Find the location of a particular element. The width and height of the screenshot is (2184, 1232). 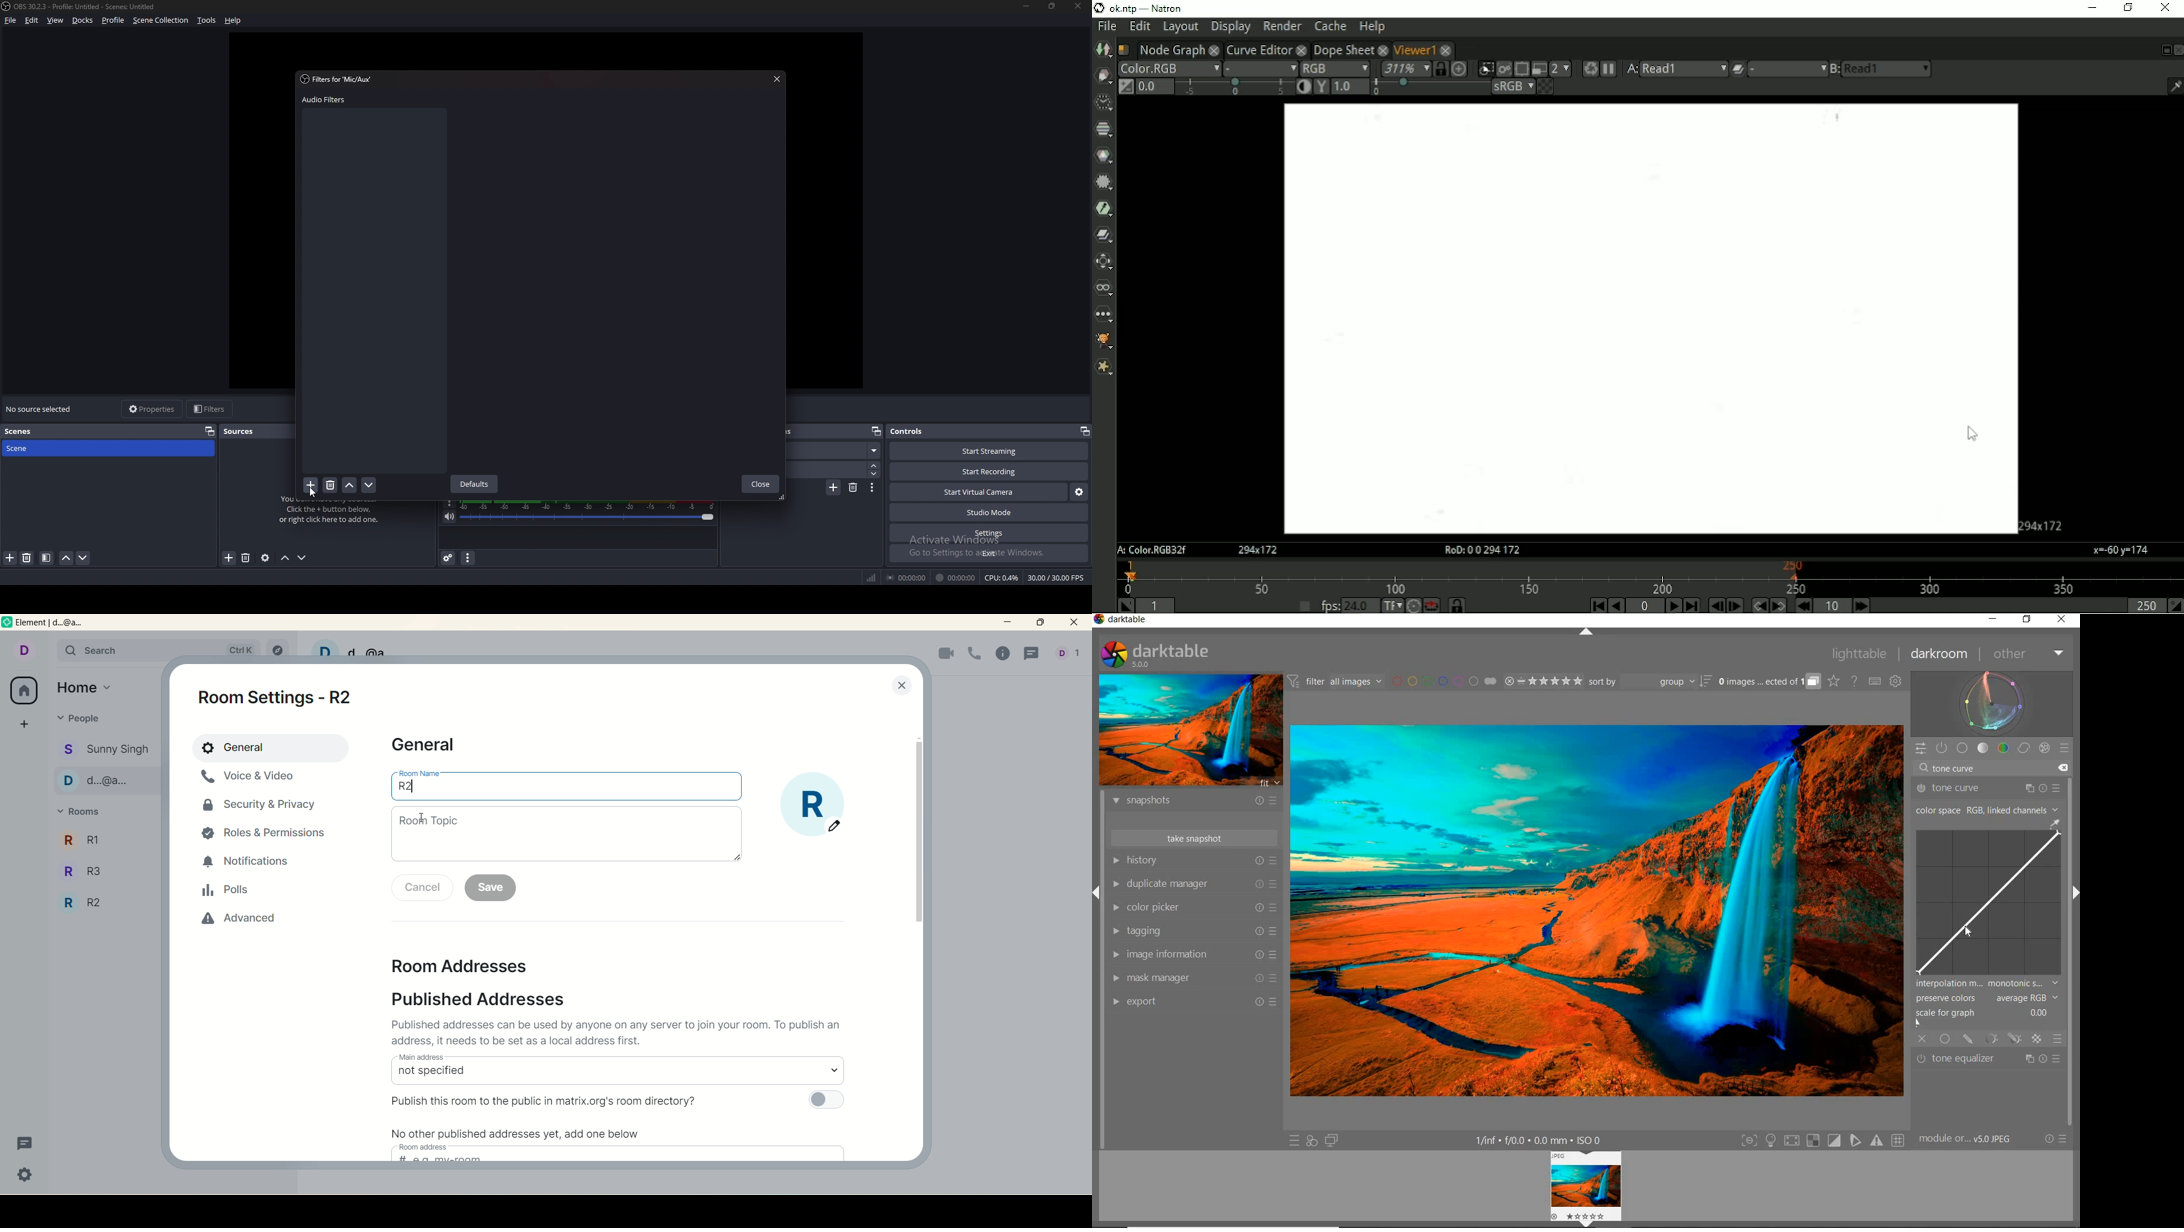

minimize is located at coordinates (1010, 623).